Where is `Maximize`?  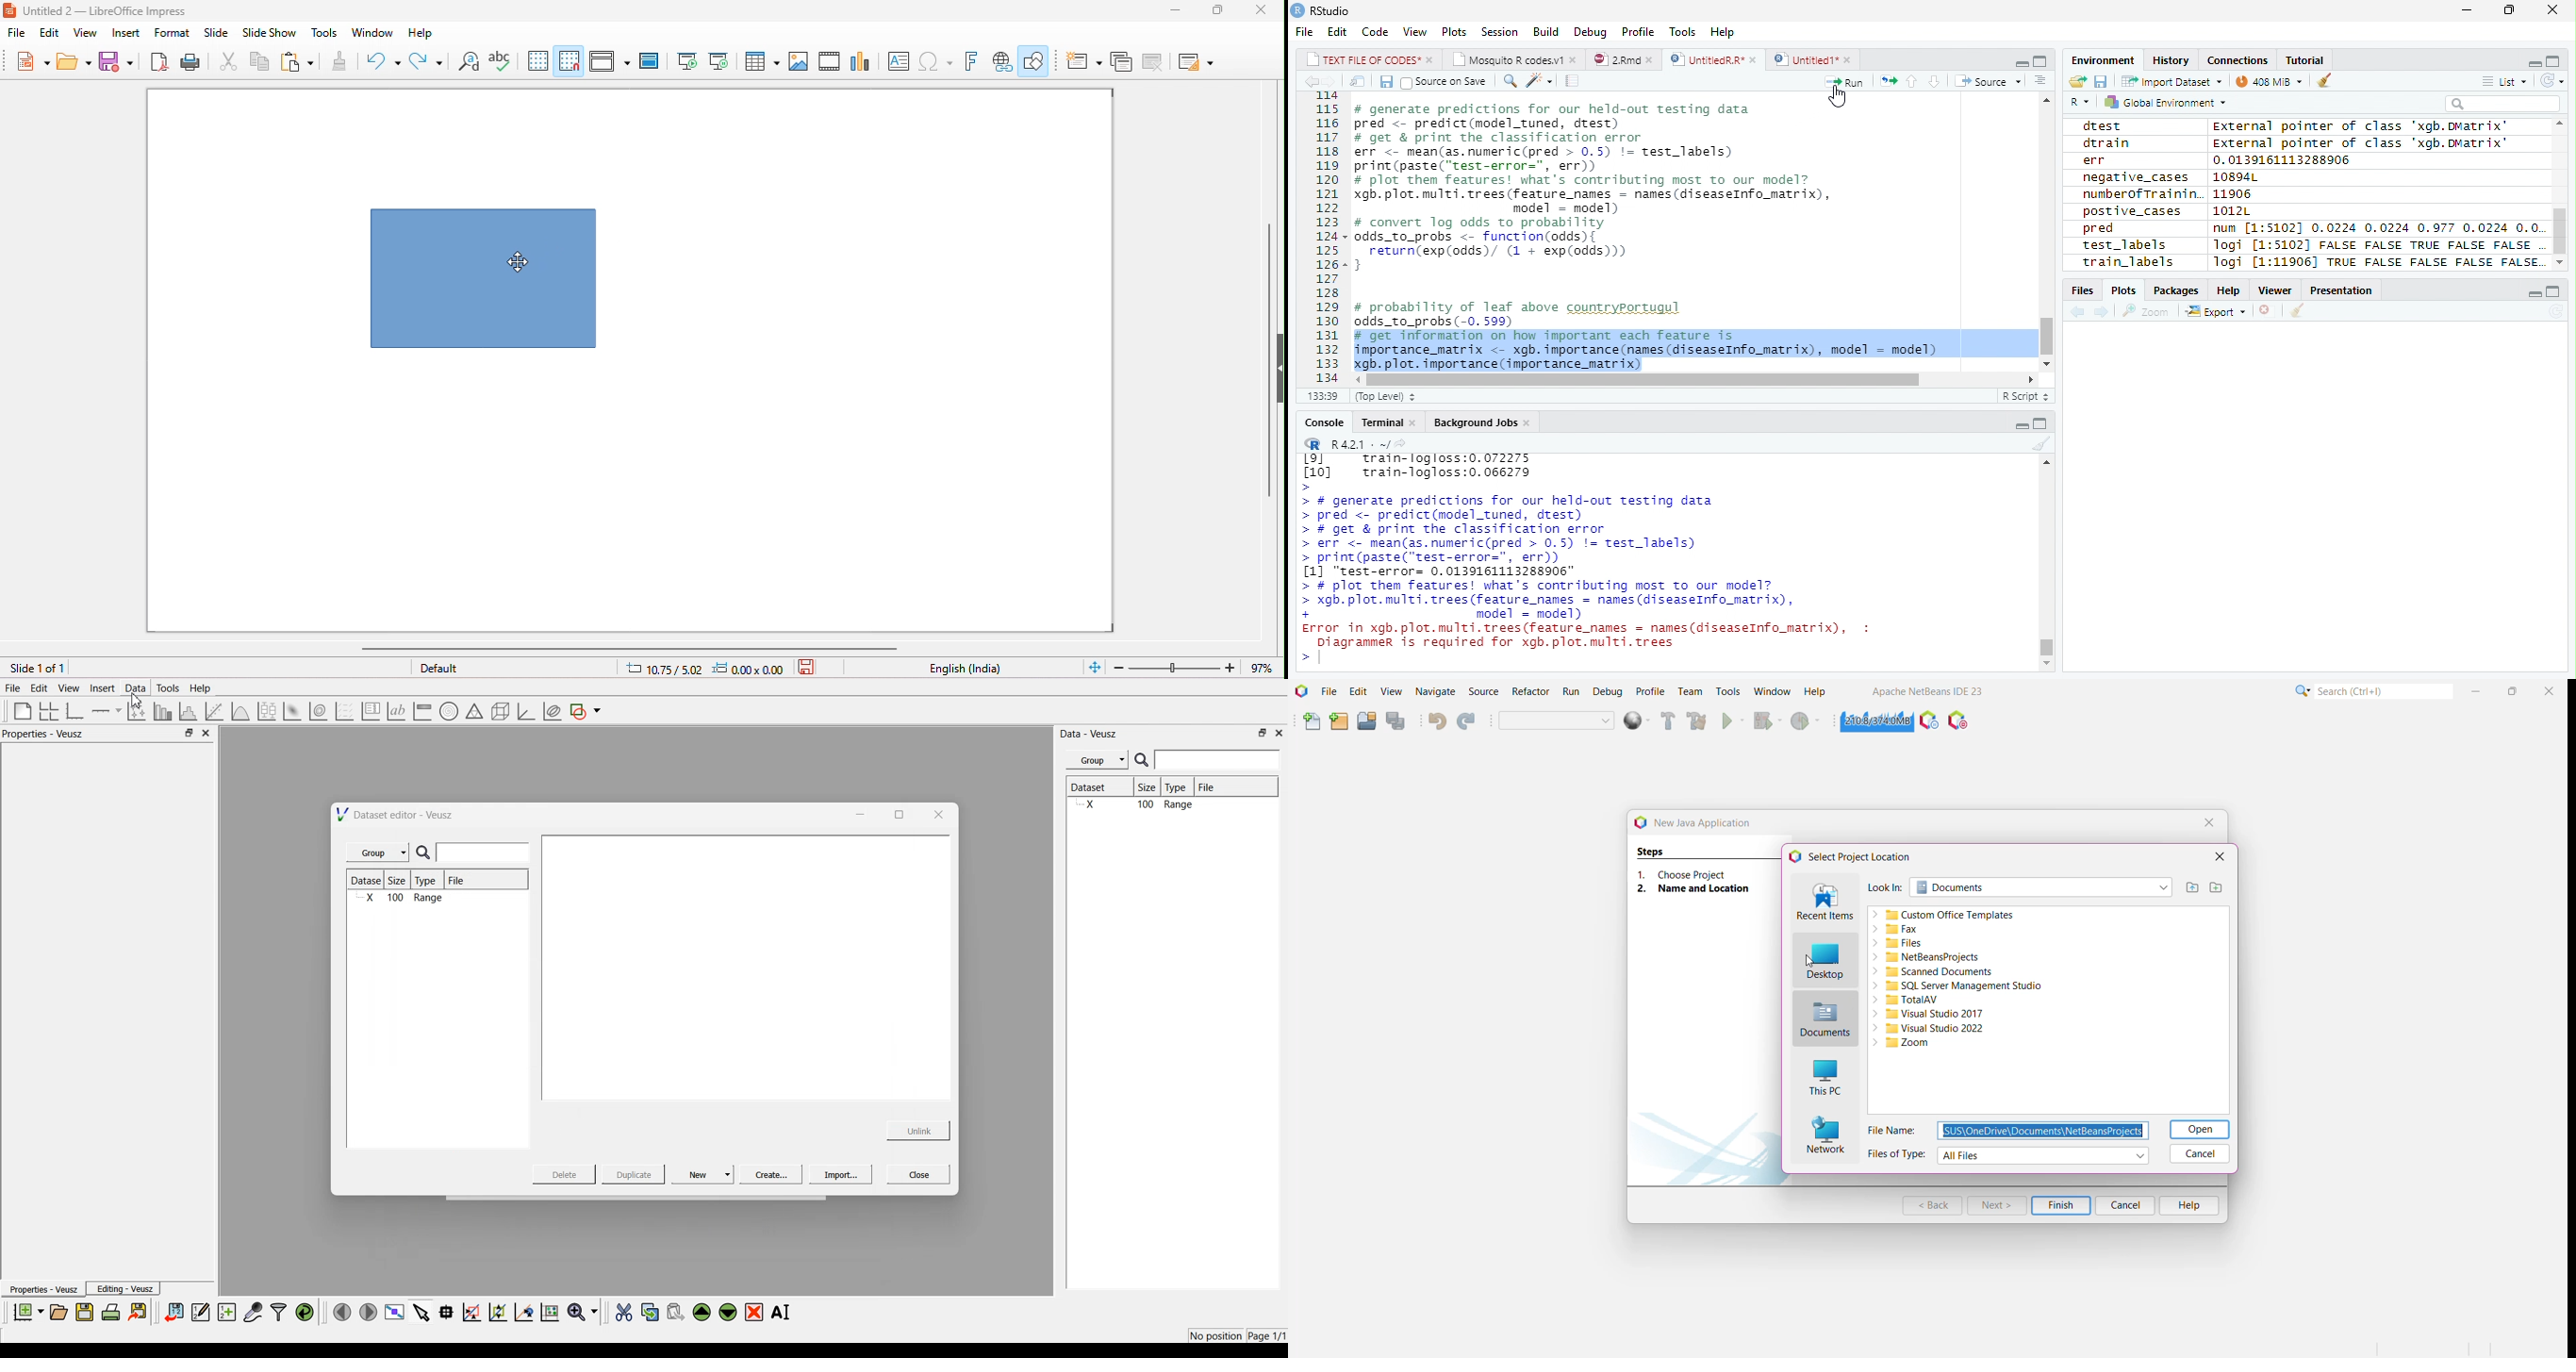 Maximize is located at coordinates (2552, 290).